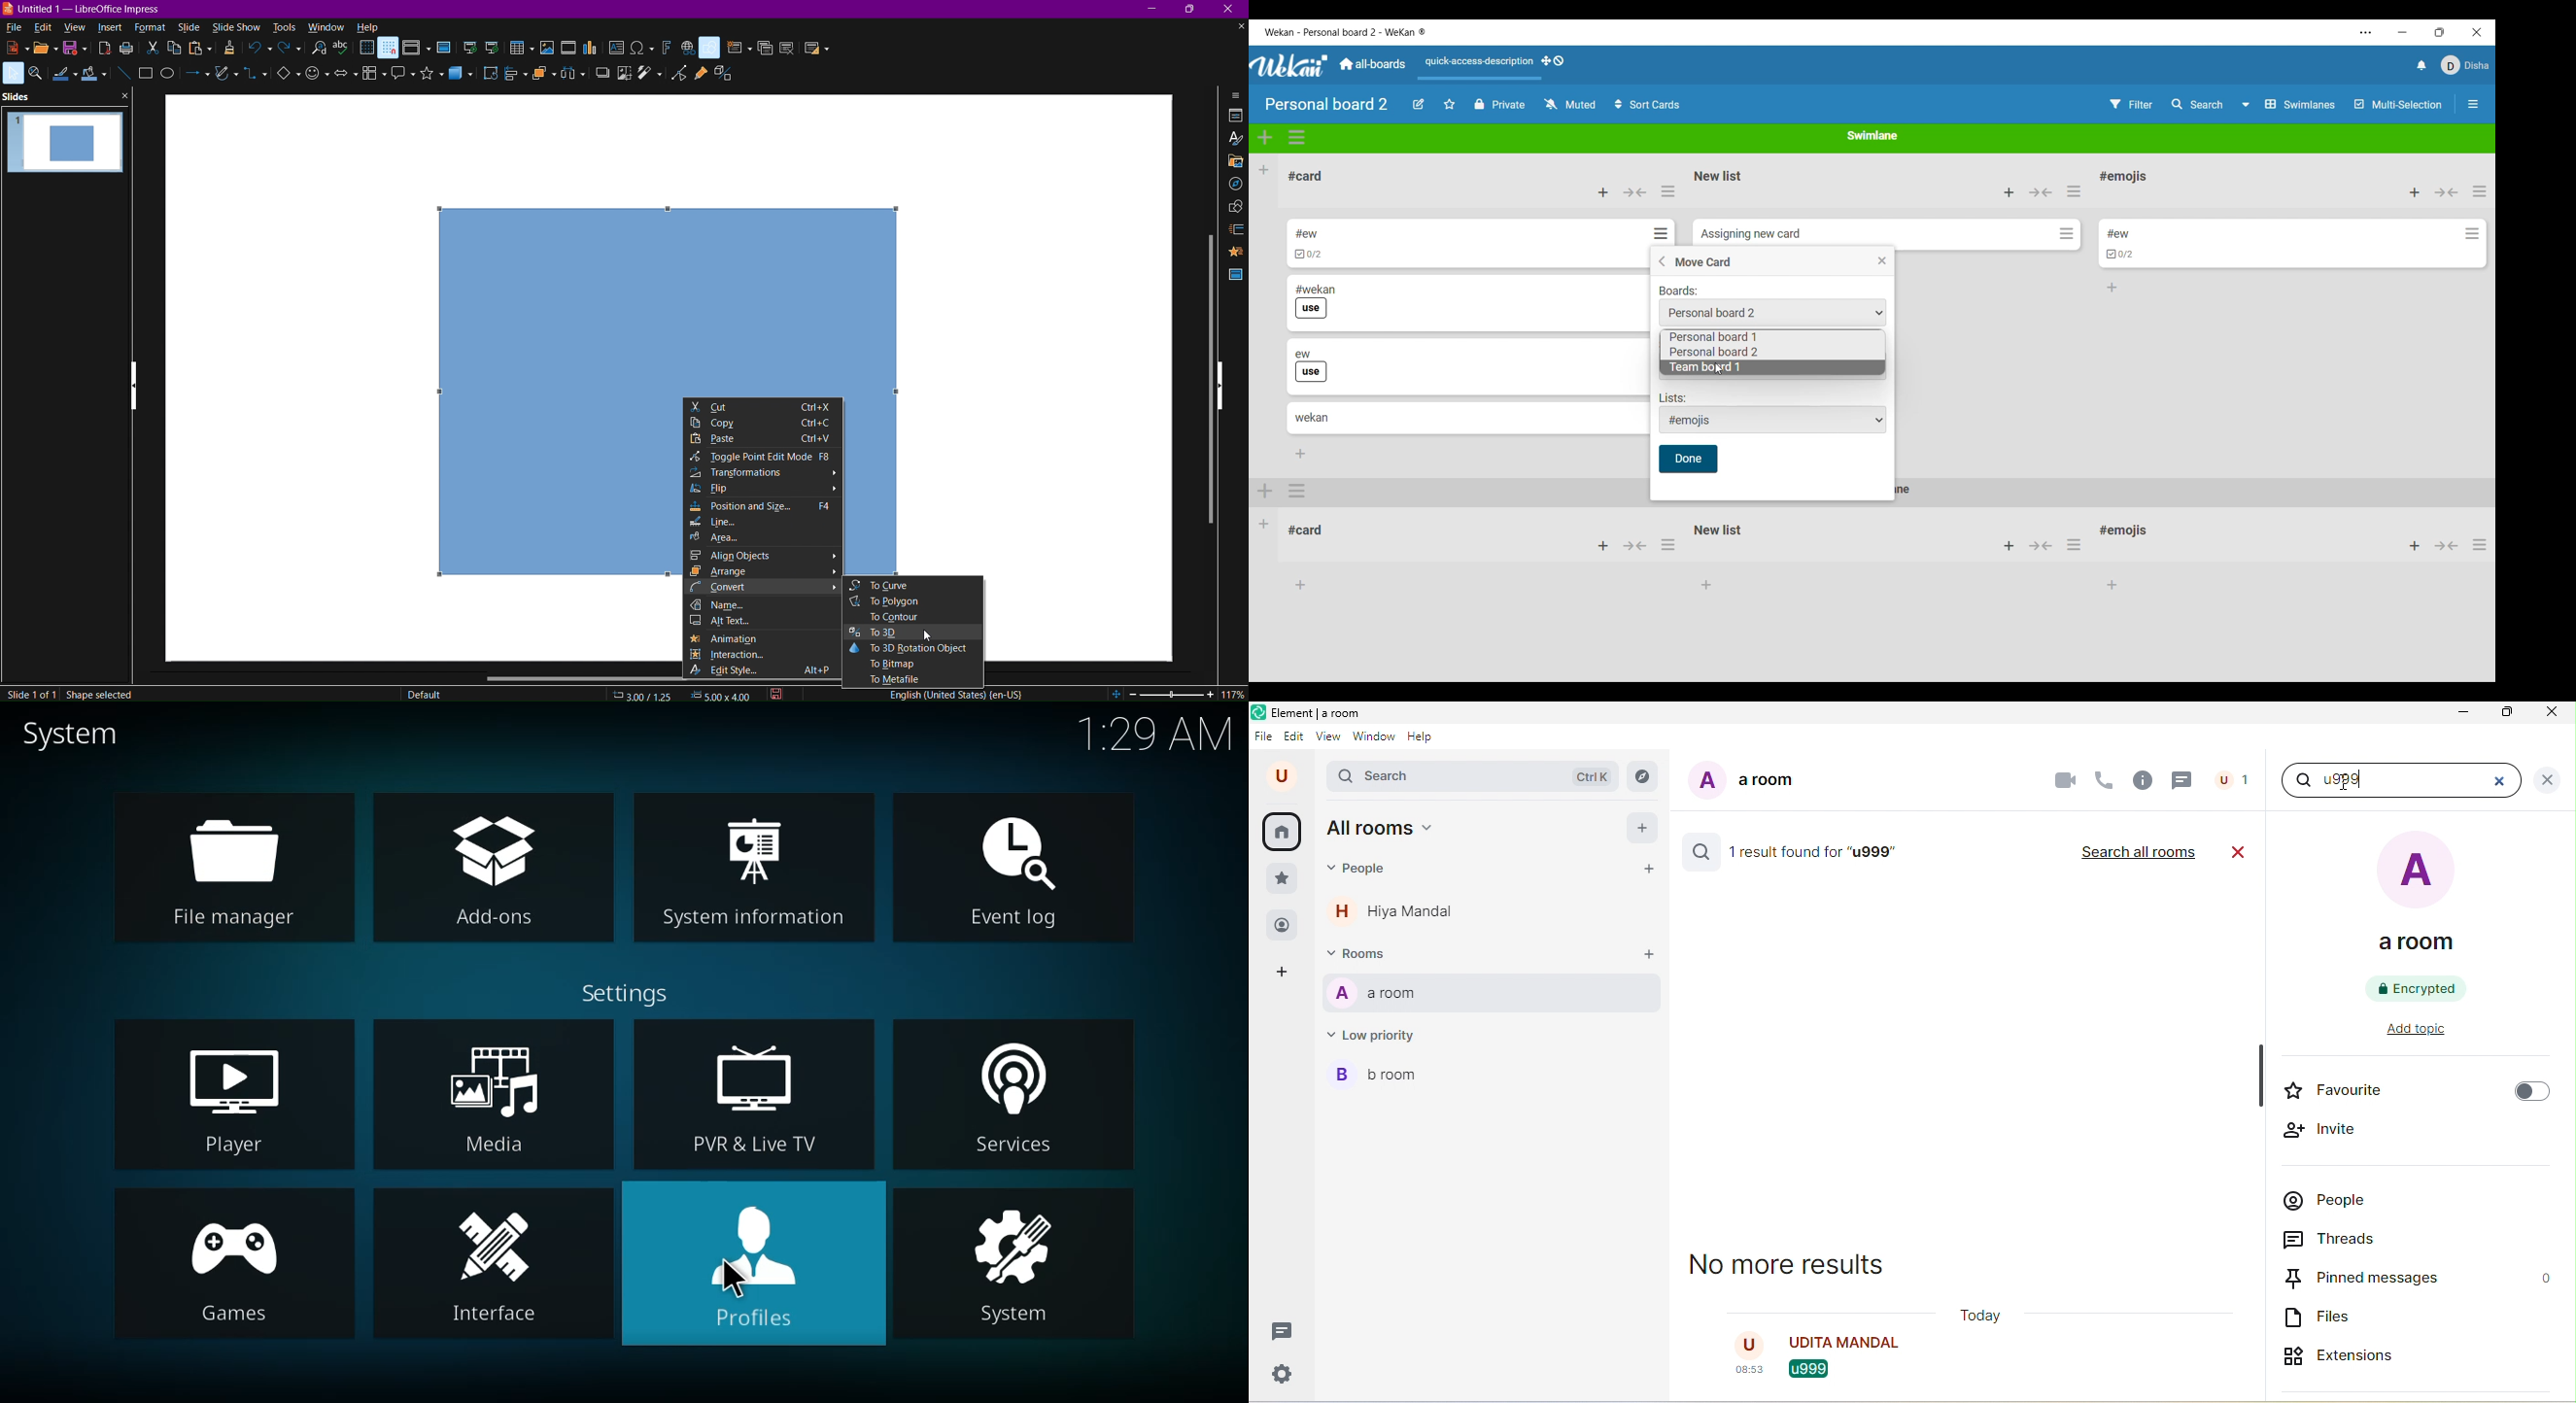 Image resolution: width=2576 pixels, height=1428 pixels. What do you see at coordinates (1206, 376) in the screenshot?
I see `Scrollbar` at bounding box center [1206, 376].